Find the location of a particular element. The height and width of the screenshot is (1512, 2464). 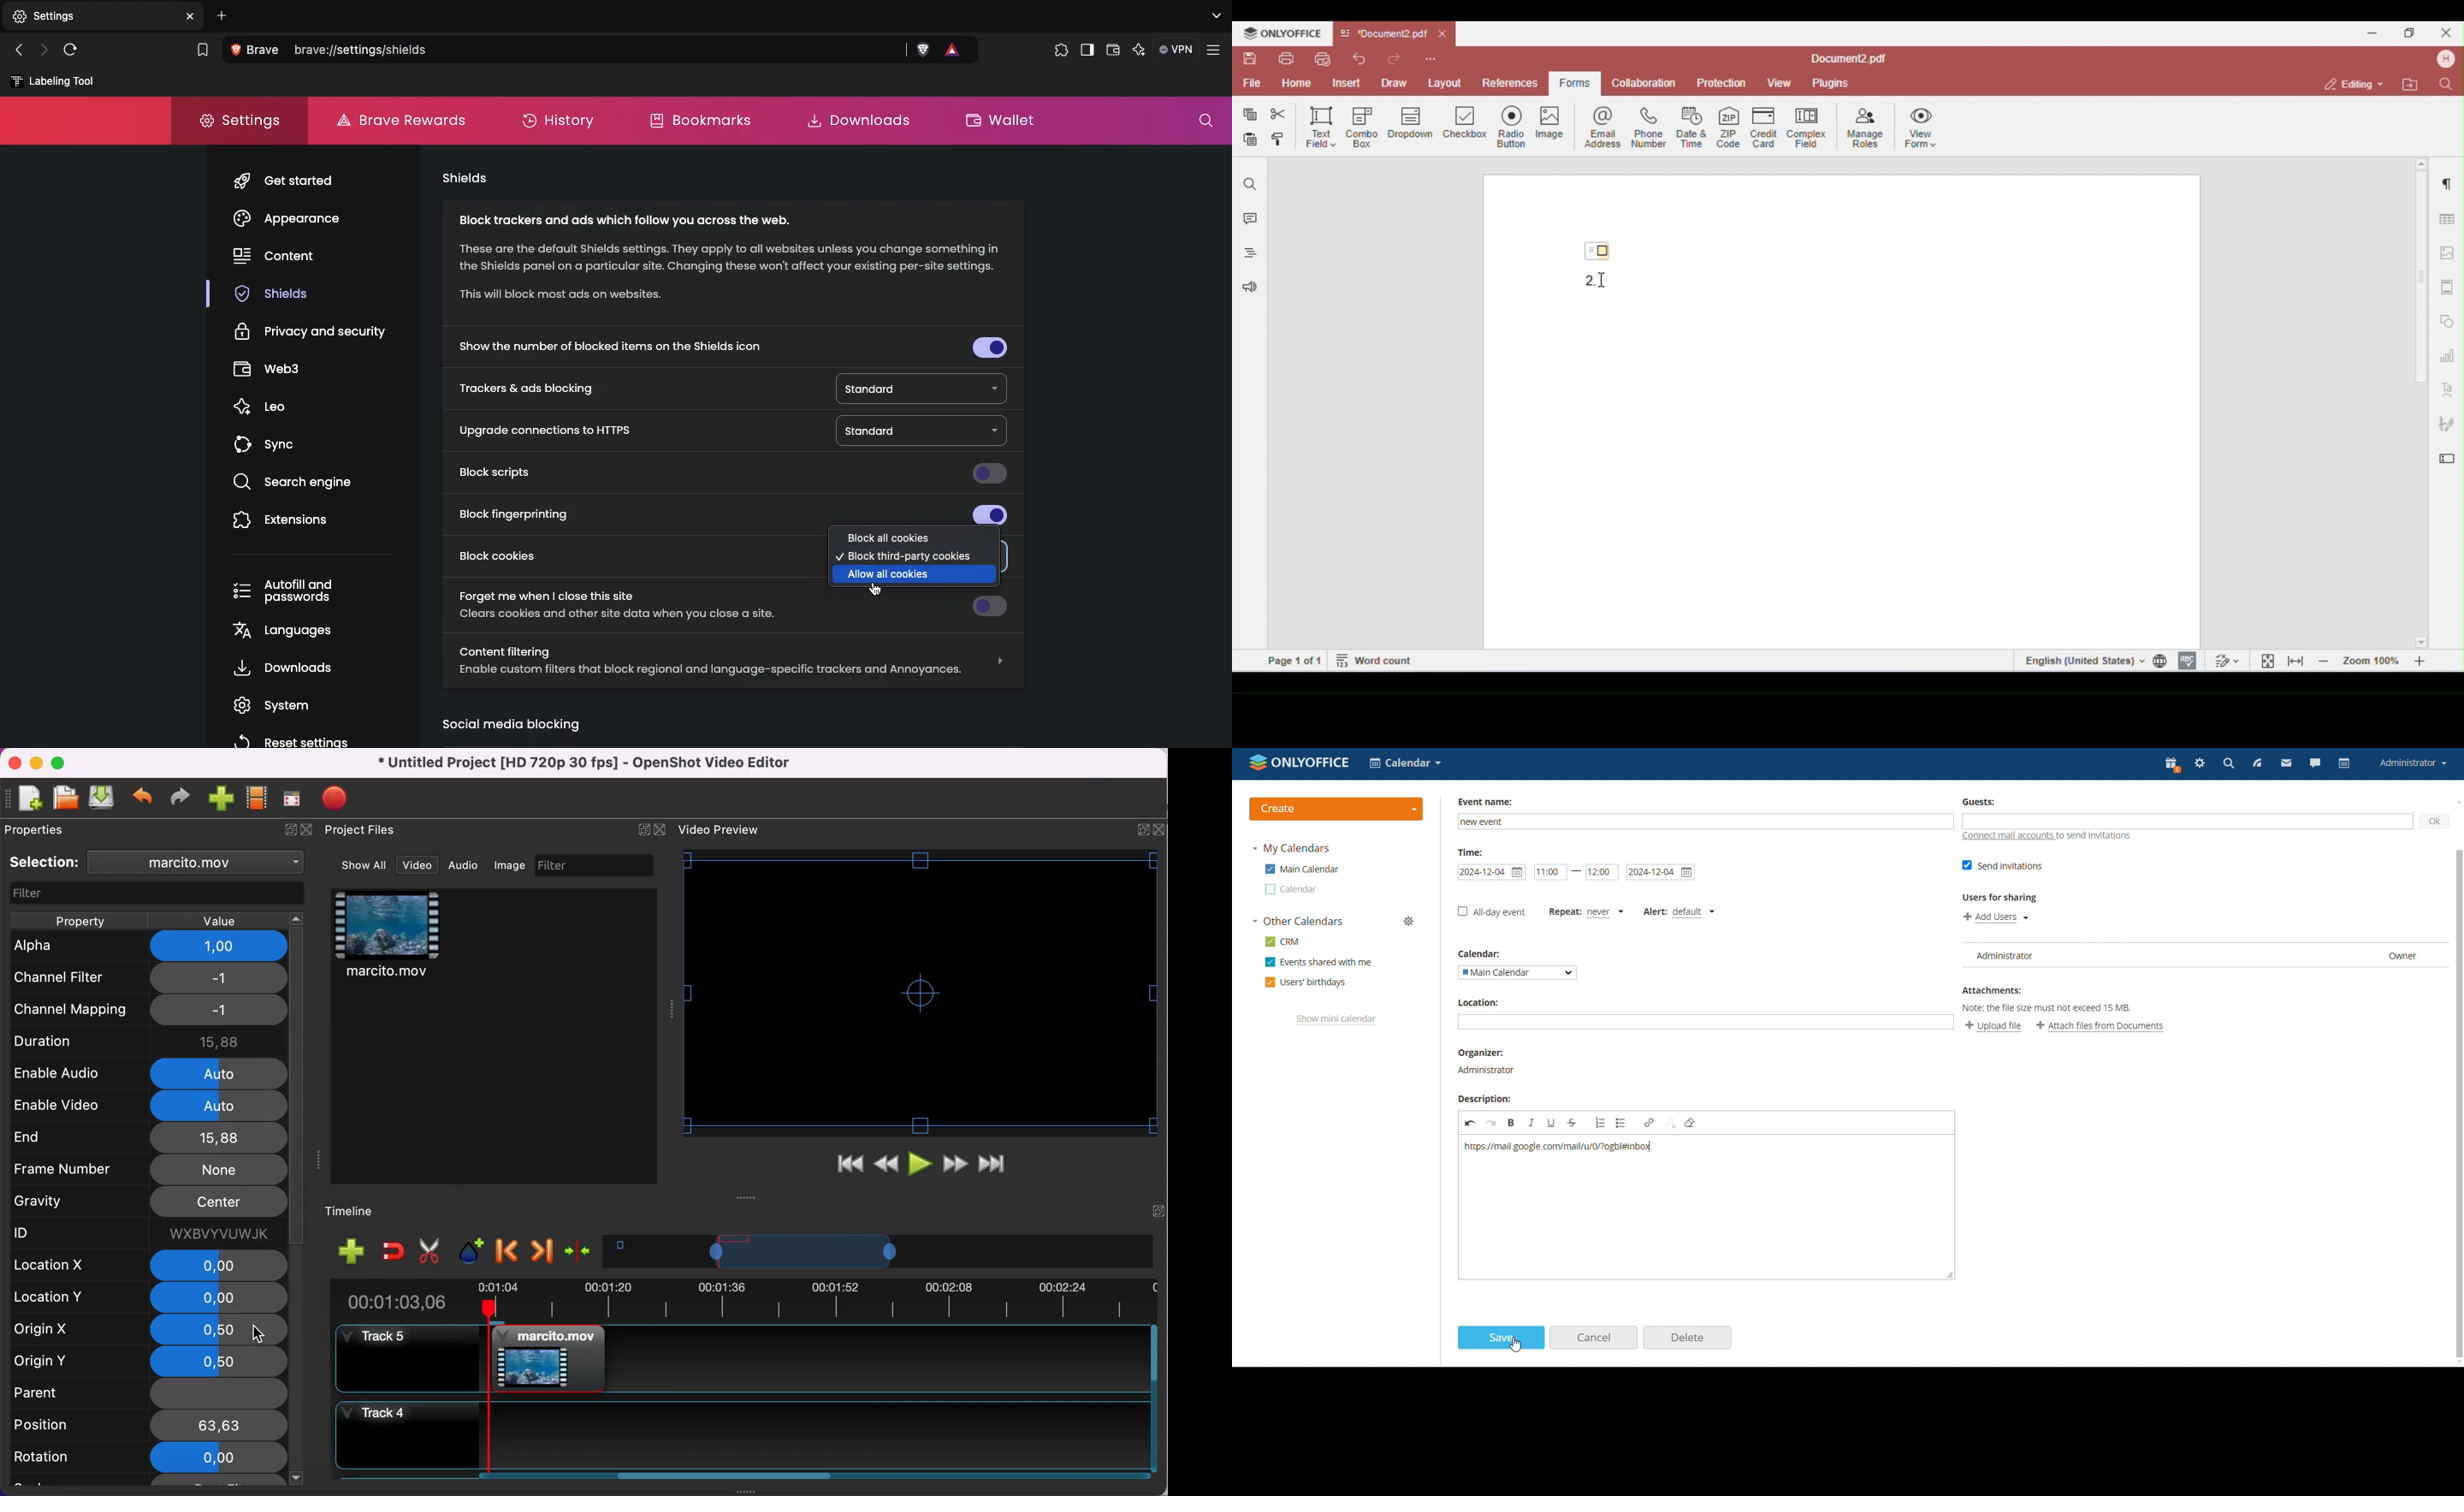

import file is located at coordinates (222, 799).